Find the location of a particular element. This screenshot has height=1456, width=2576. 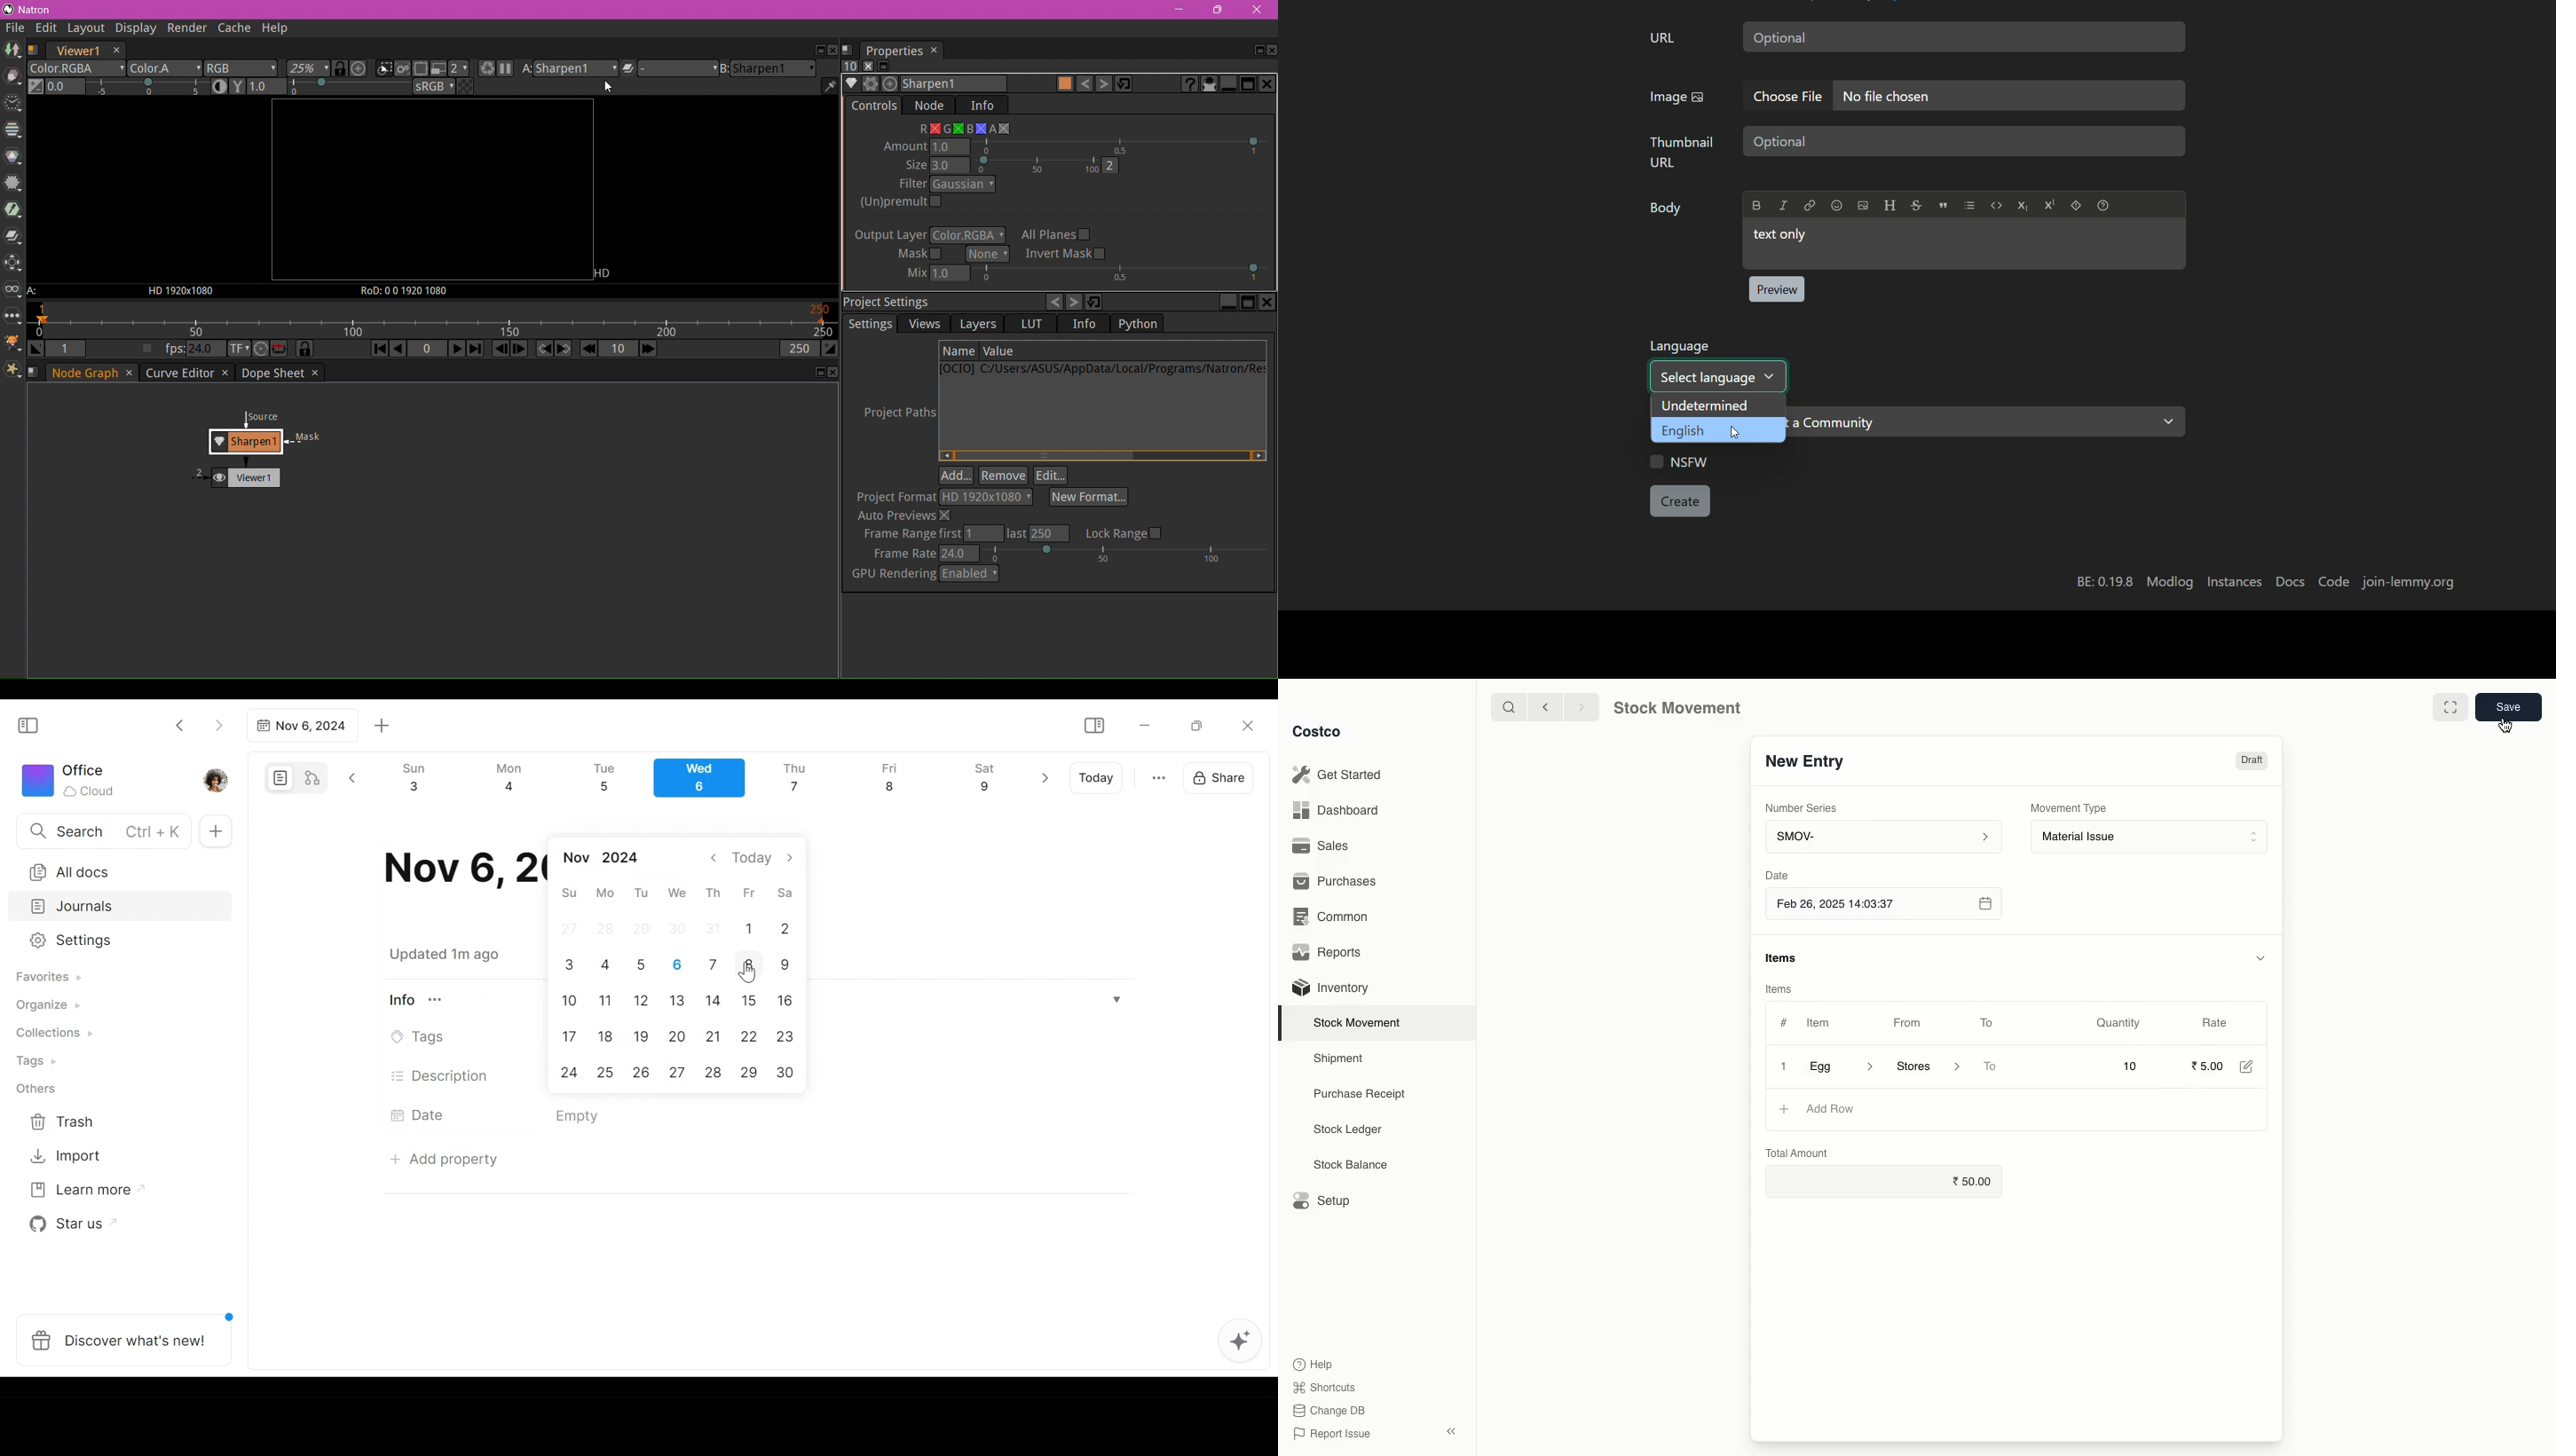

cursor is located at coordinates (1735, 432).